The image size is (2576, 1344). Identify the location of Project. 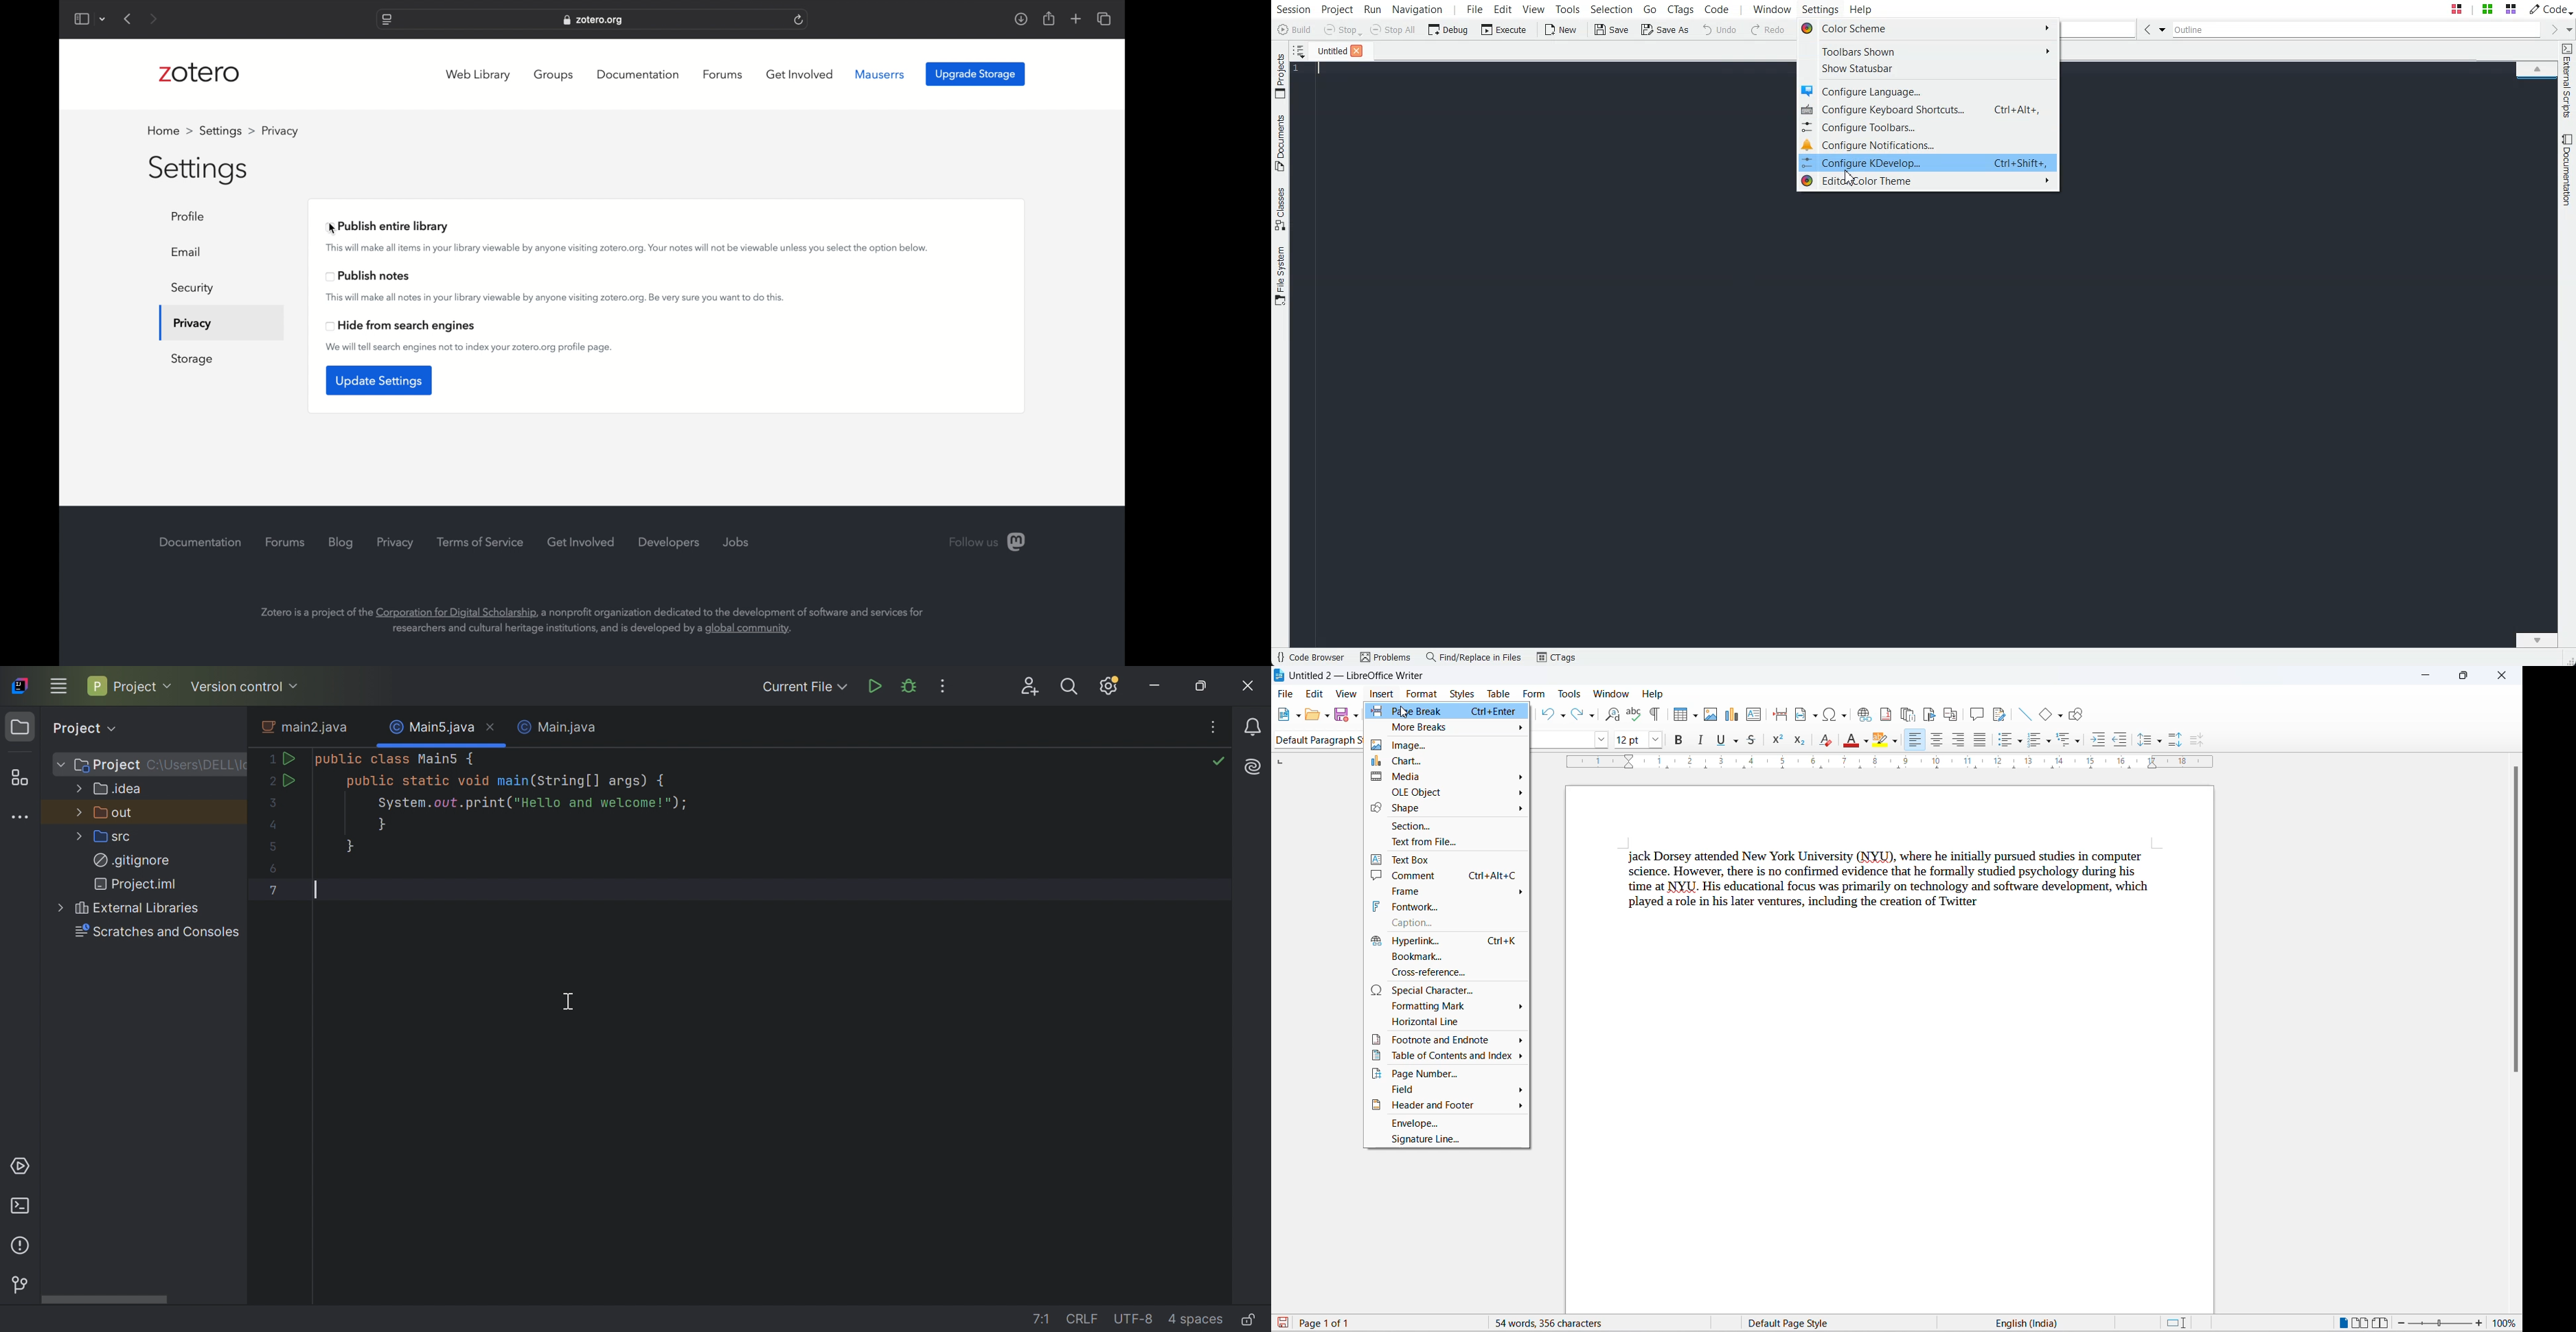
(130, 685).